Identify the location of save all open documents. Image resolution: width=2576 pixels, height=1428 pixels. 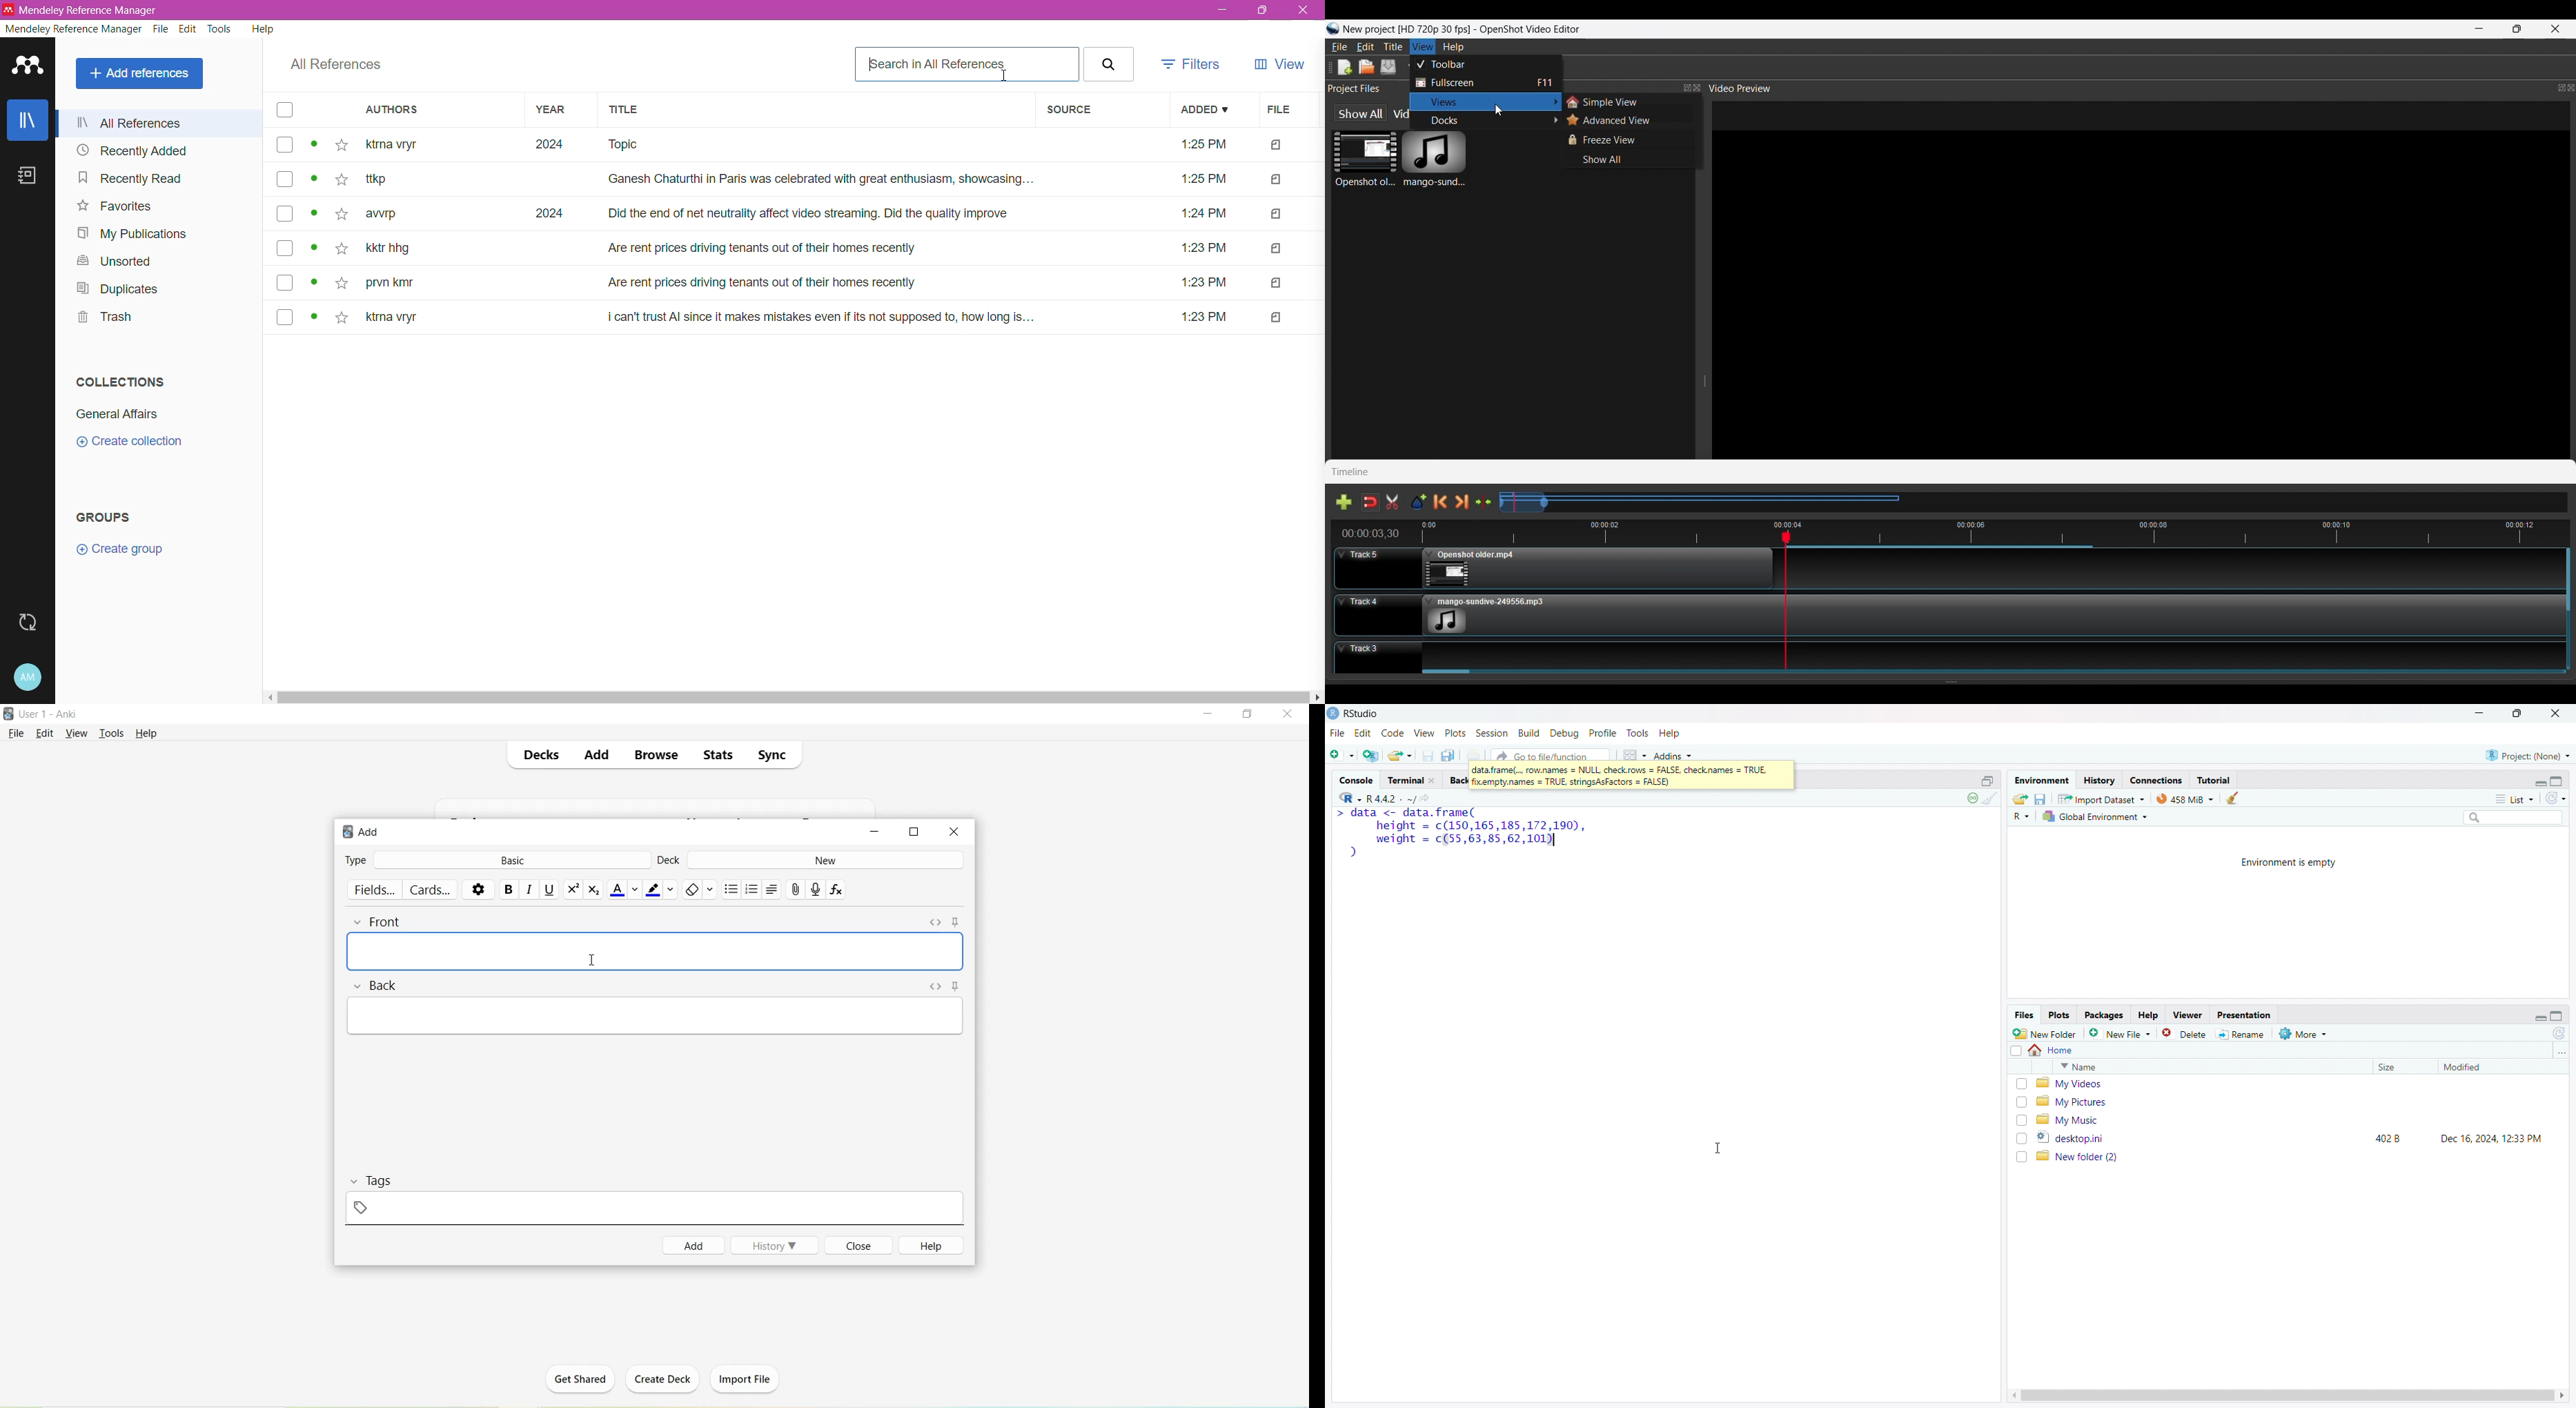
(1449, 755).